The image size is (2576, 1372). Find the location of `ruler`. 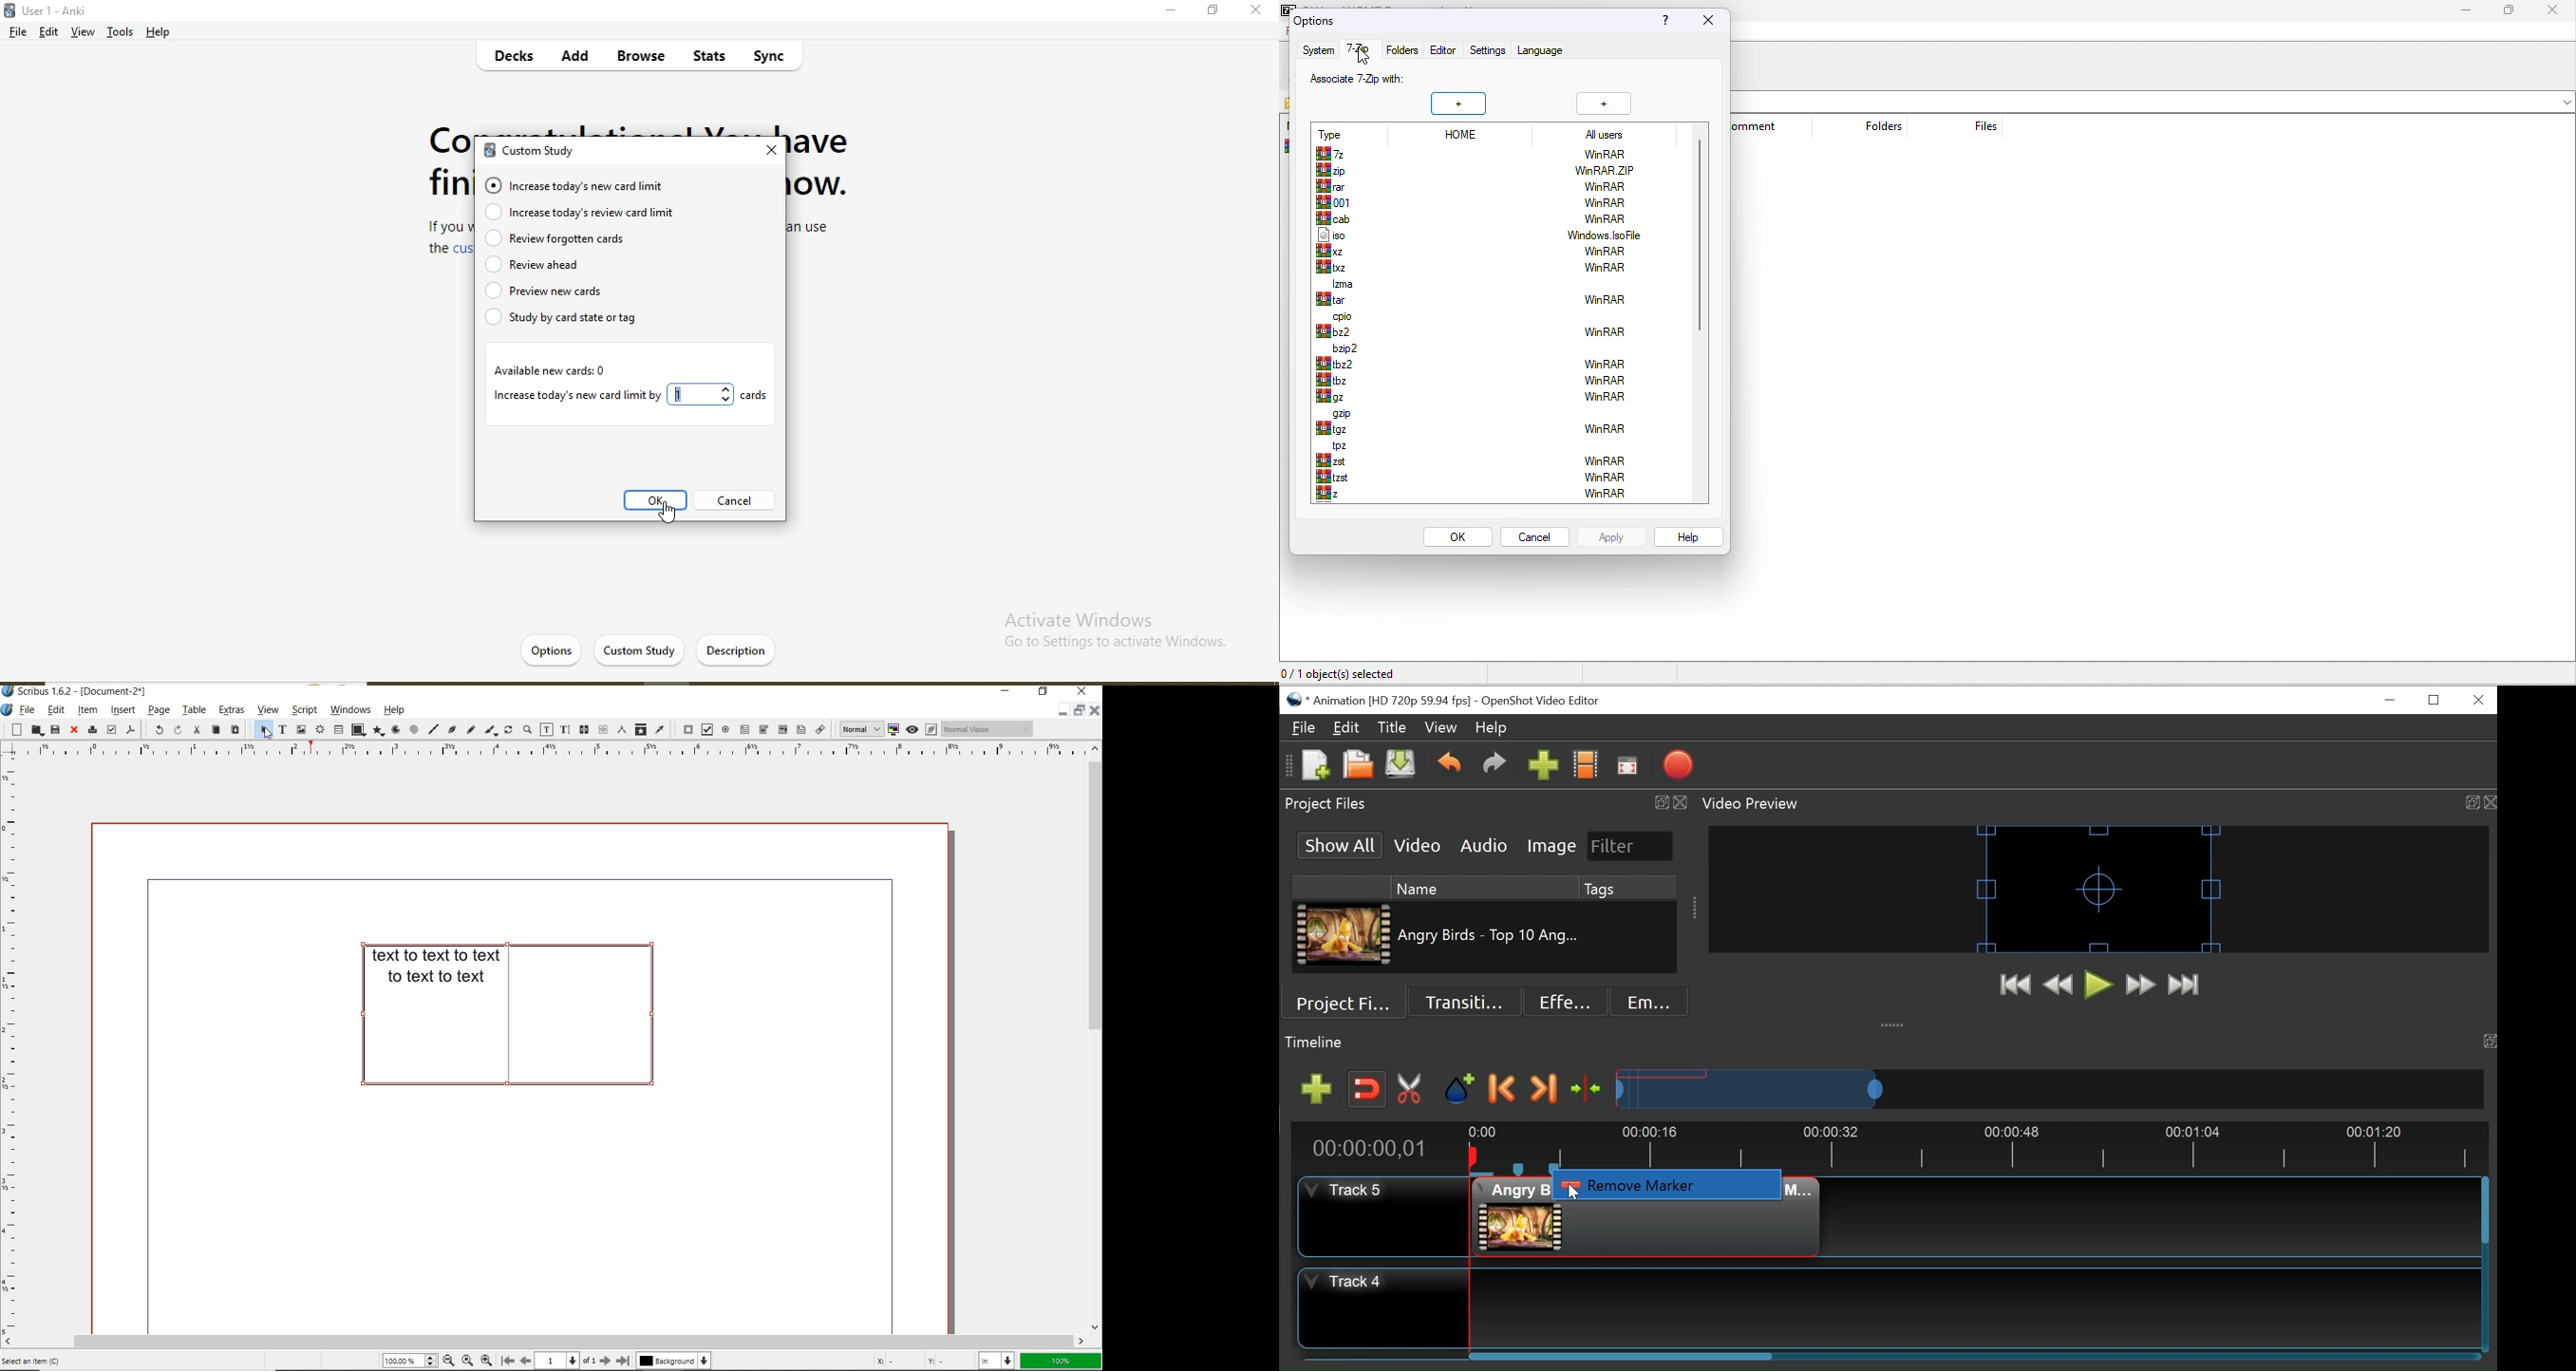

ruler is located at coordinates (14, 1046).